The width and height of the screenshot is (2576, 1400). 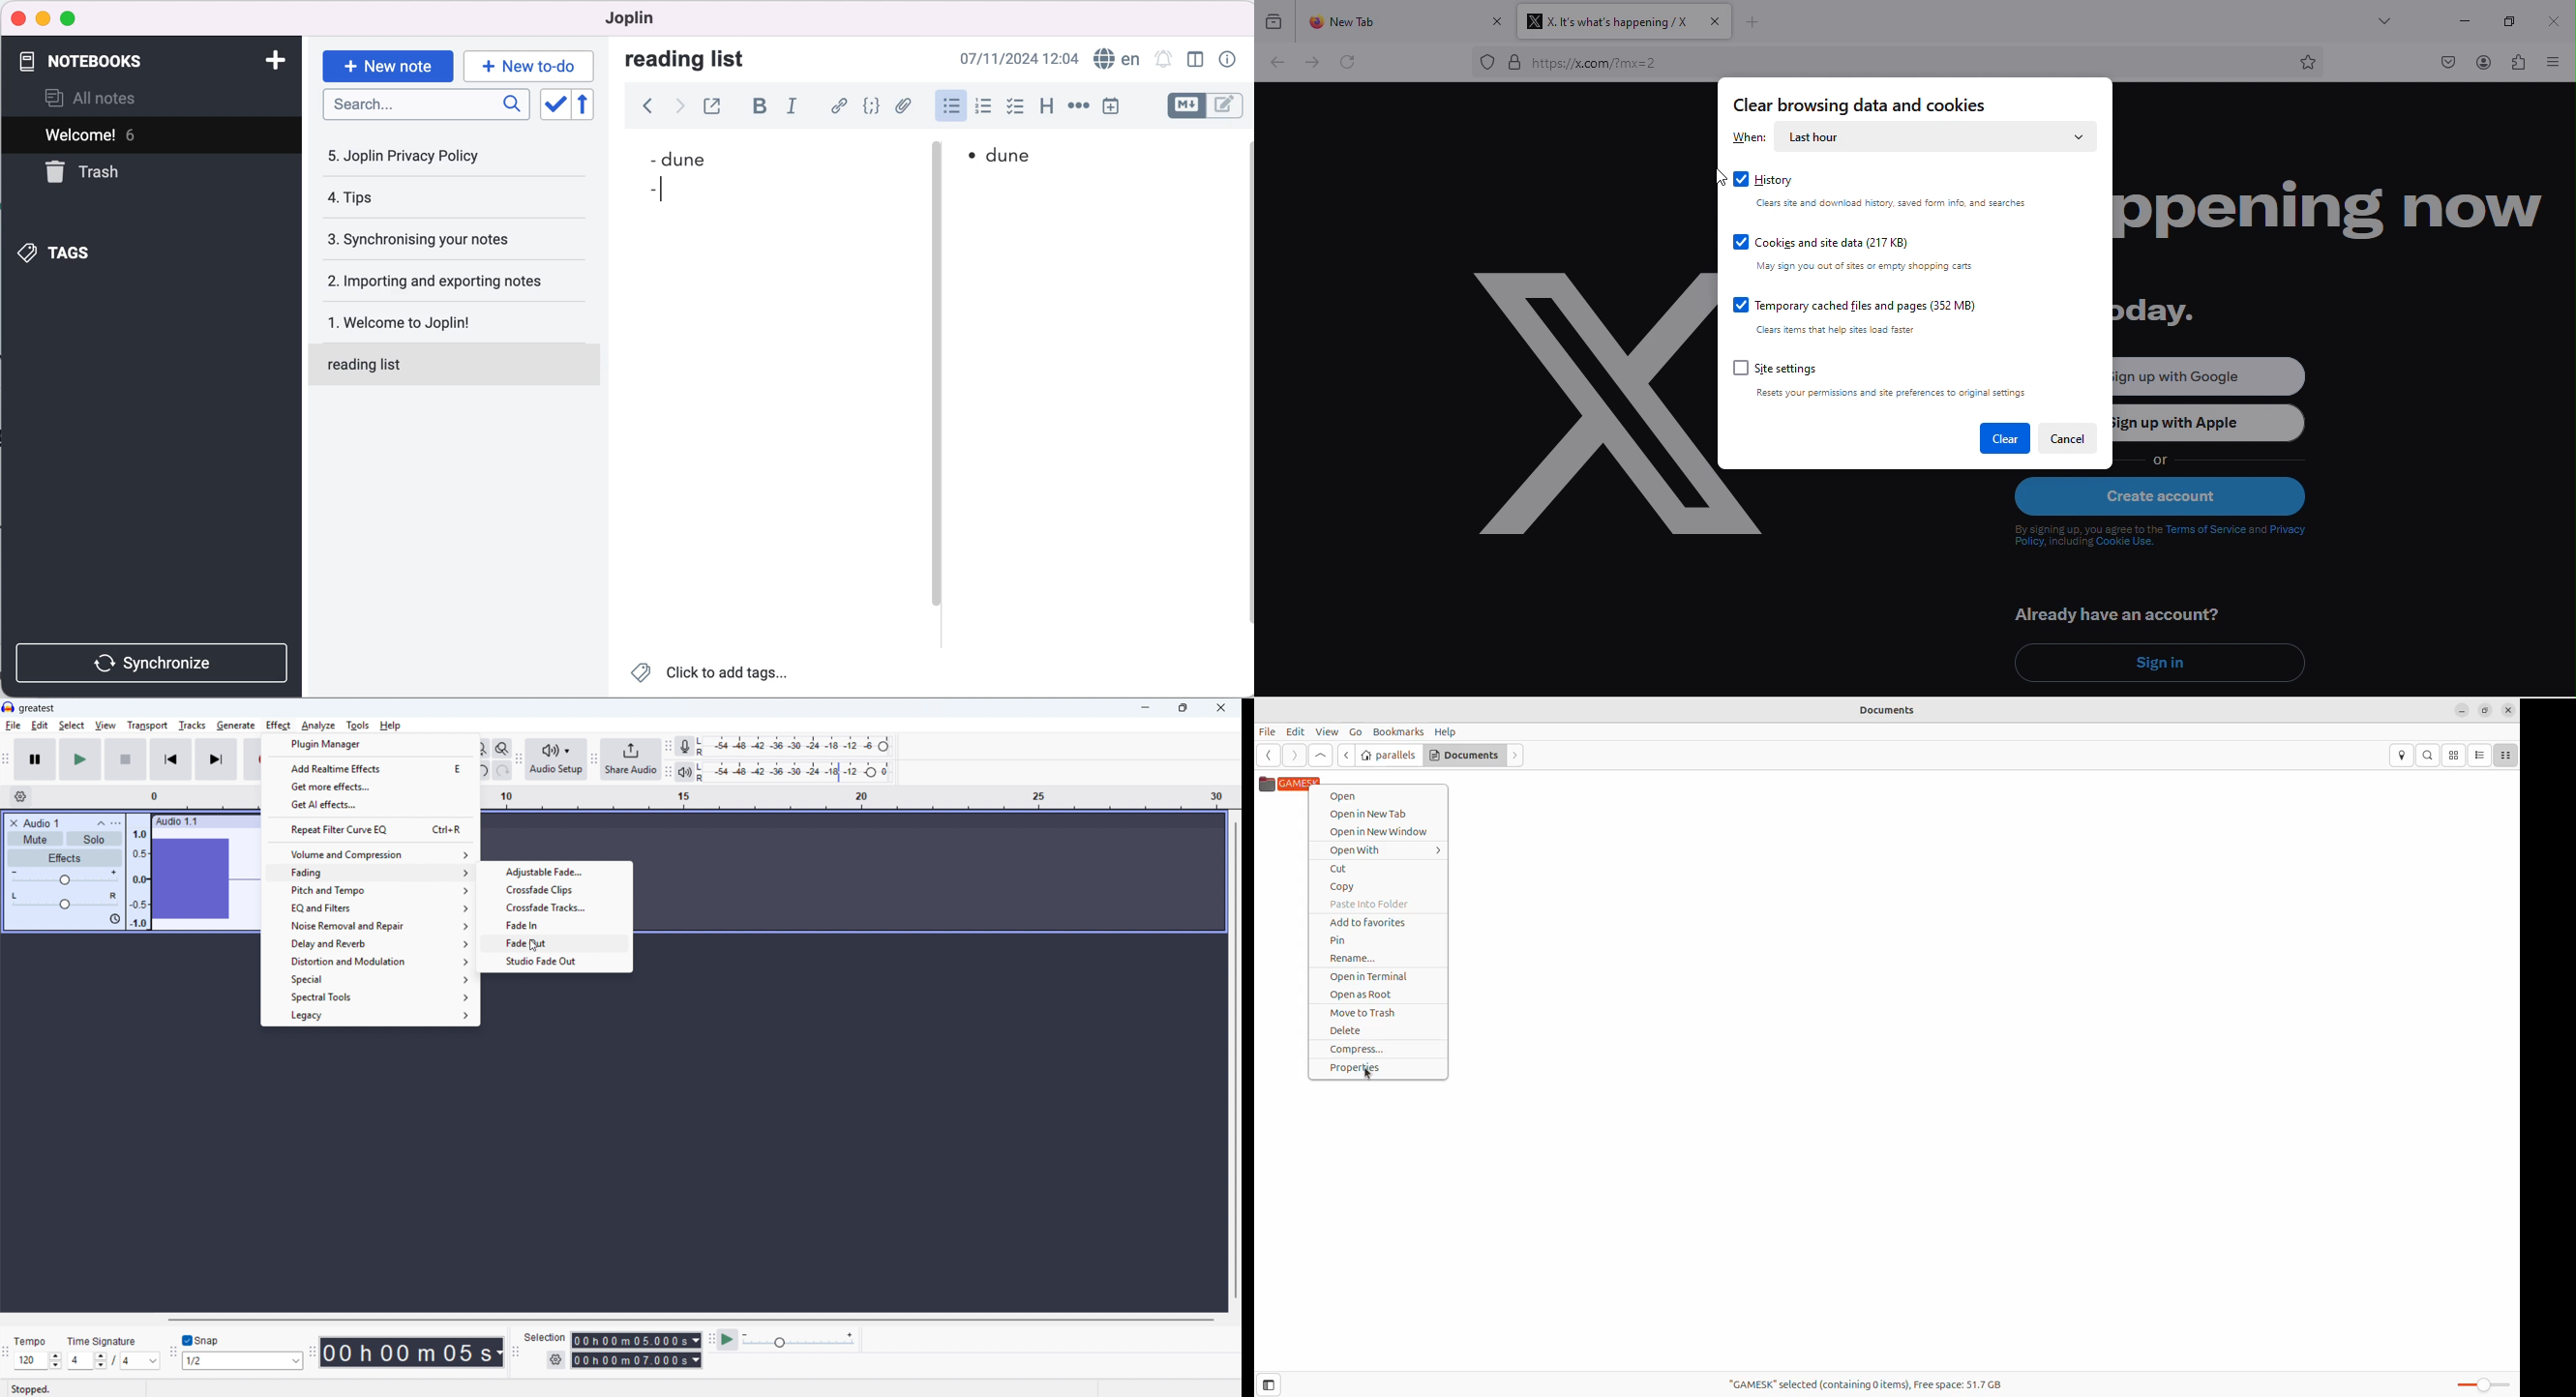 I want to click on special , so click(x=371, y=980).